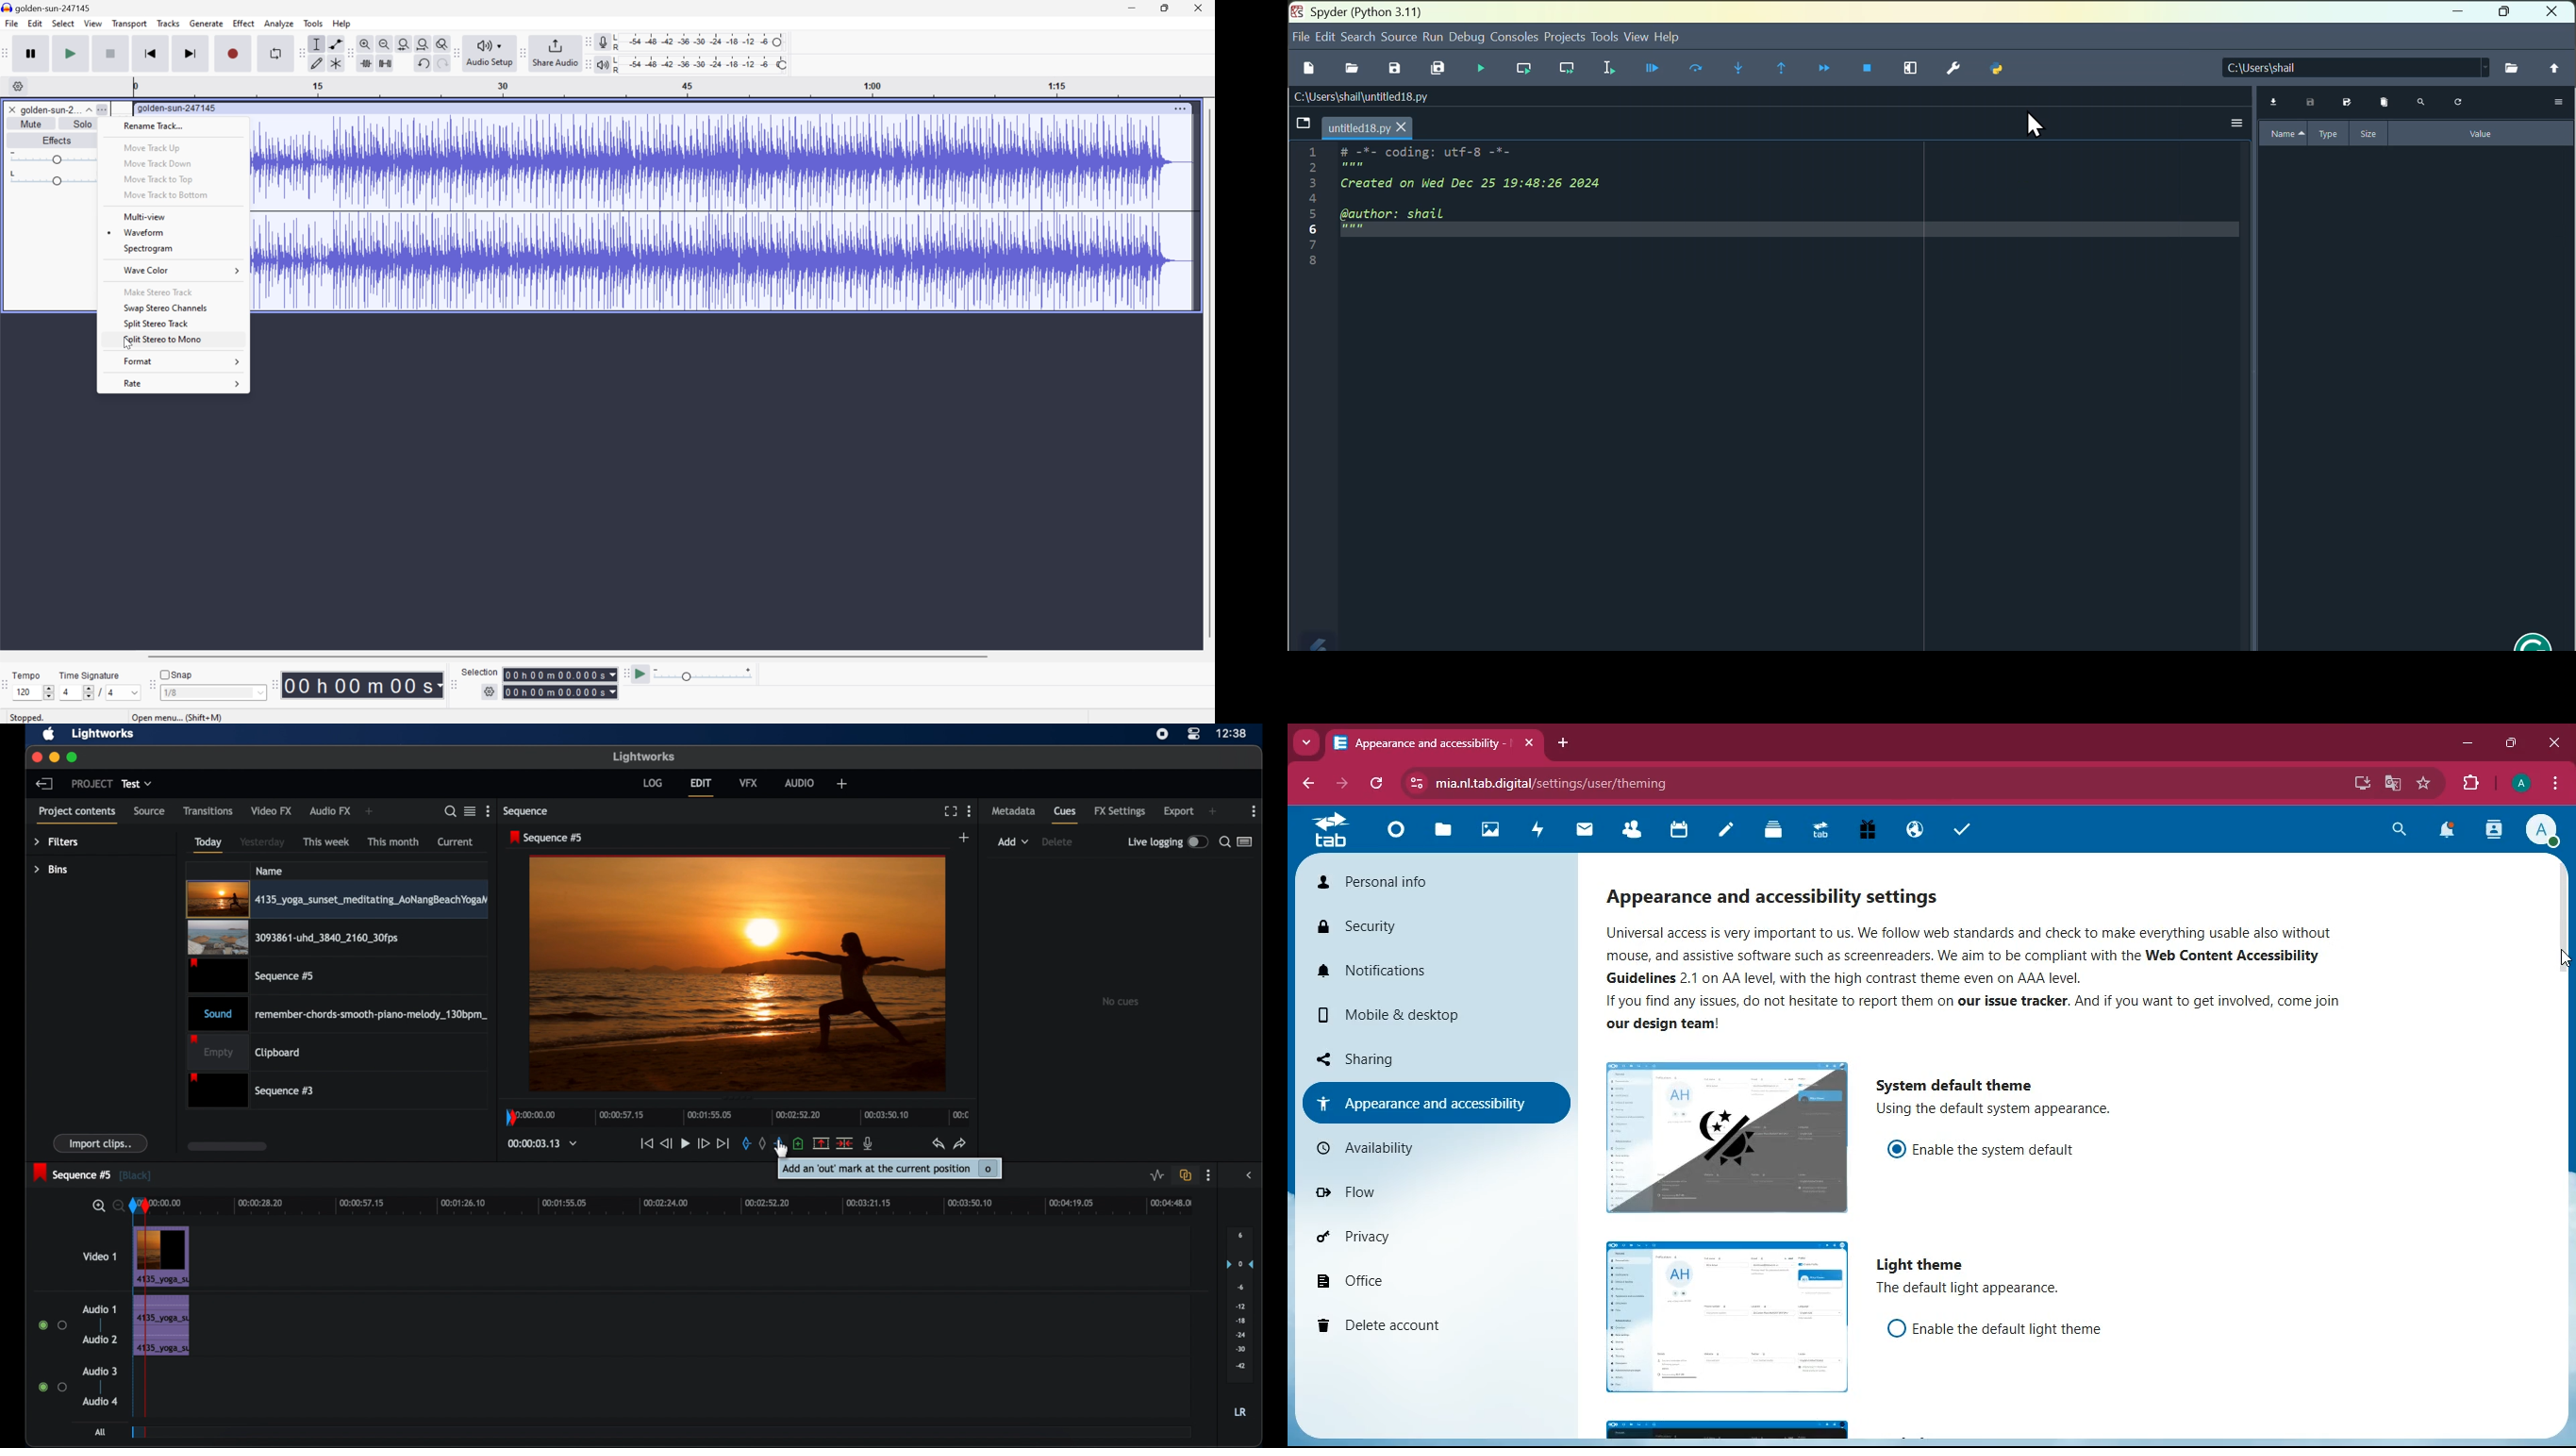  What do you see at coordinates (1729, 1140) in the screenshot?
I see `image` at bounding box center [1729, 1140].